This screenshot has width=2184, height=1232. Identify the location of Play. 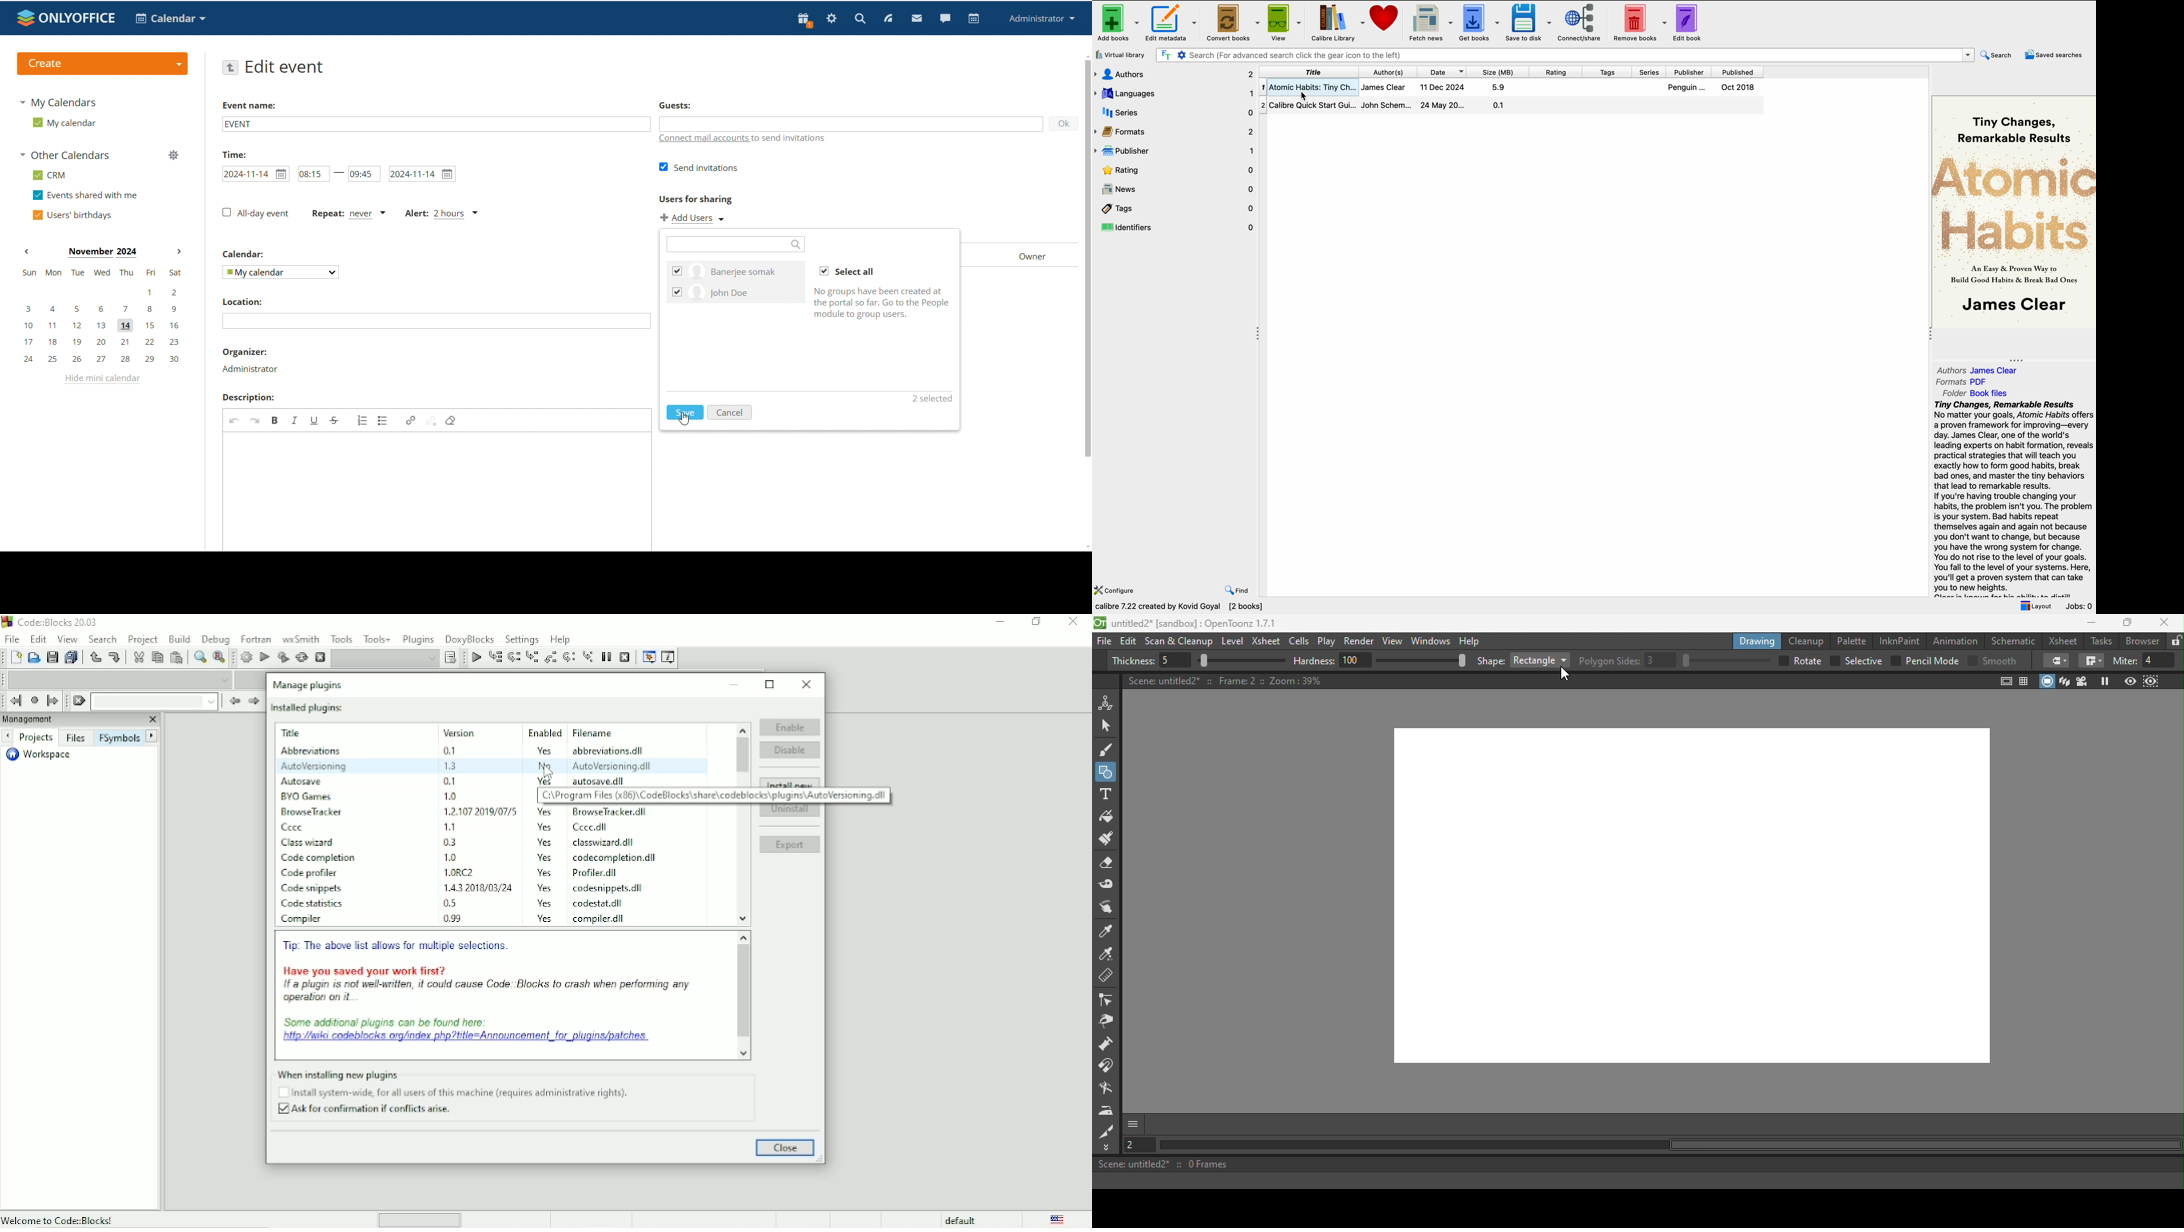
(1326, 641).